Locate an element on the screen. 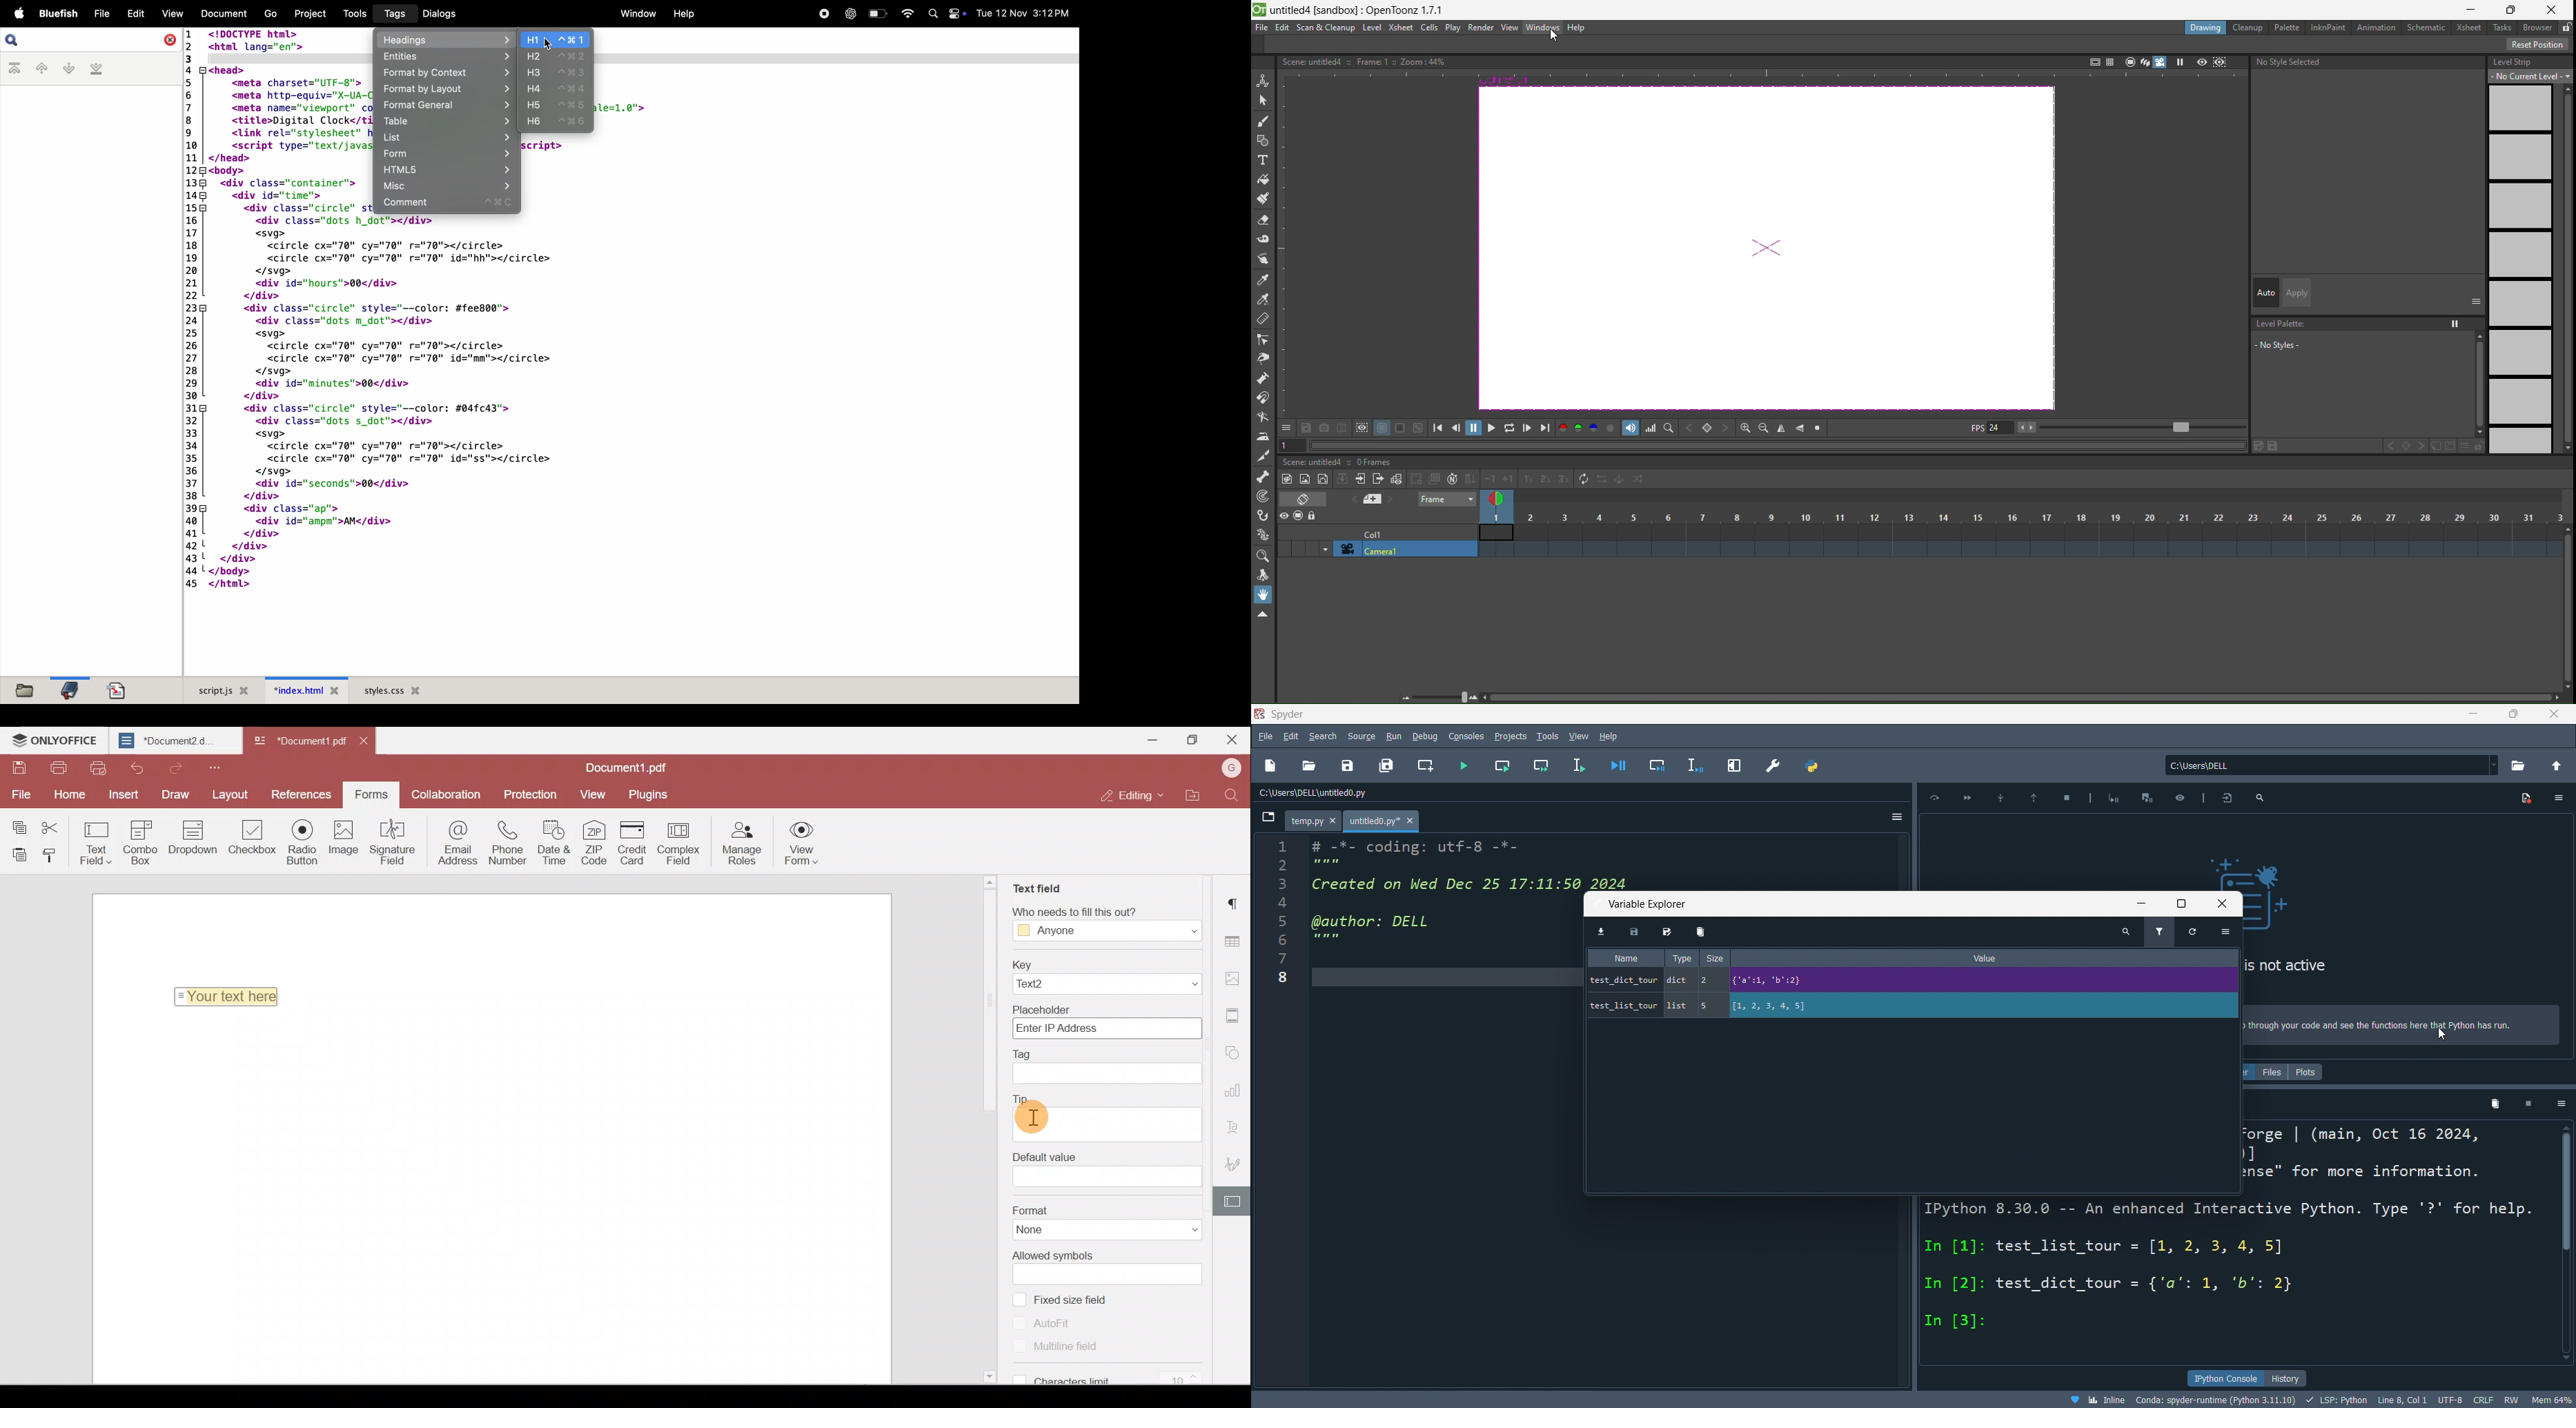 This screenshot has height=1428, width=2576. Image settings is located at coordinates (1233, 977).